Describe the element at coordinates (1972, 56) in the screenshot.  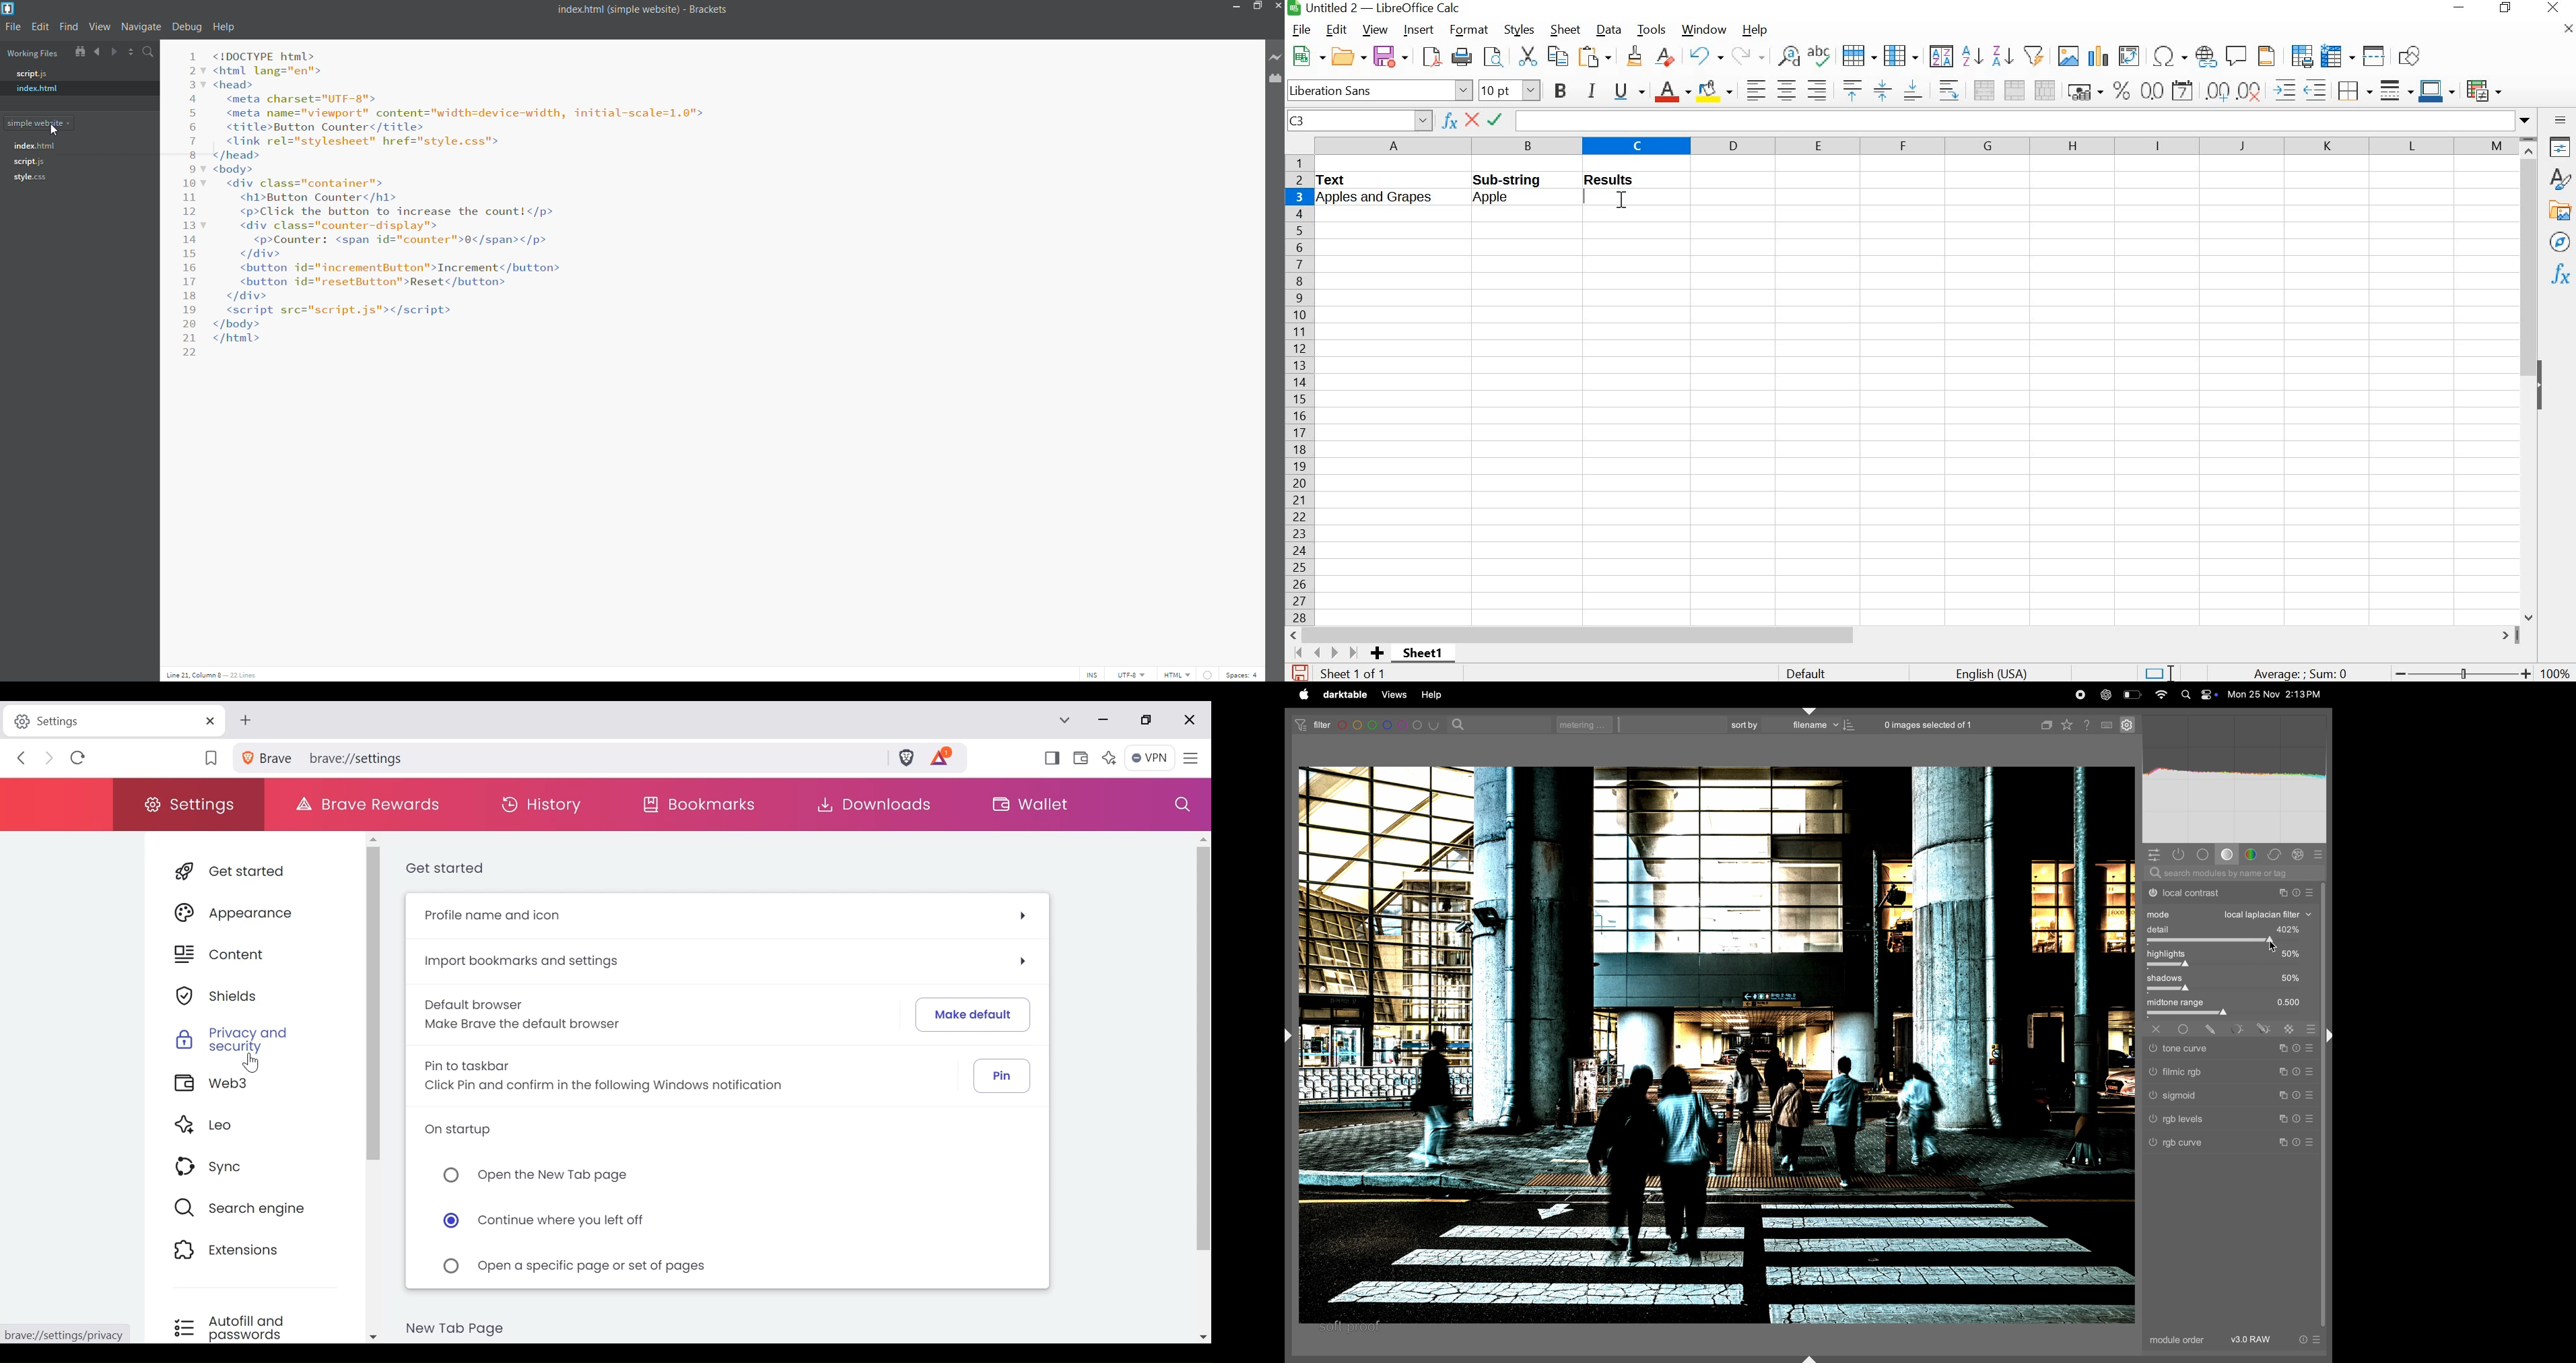
I see `sort ascending` at that location.